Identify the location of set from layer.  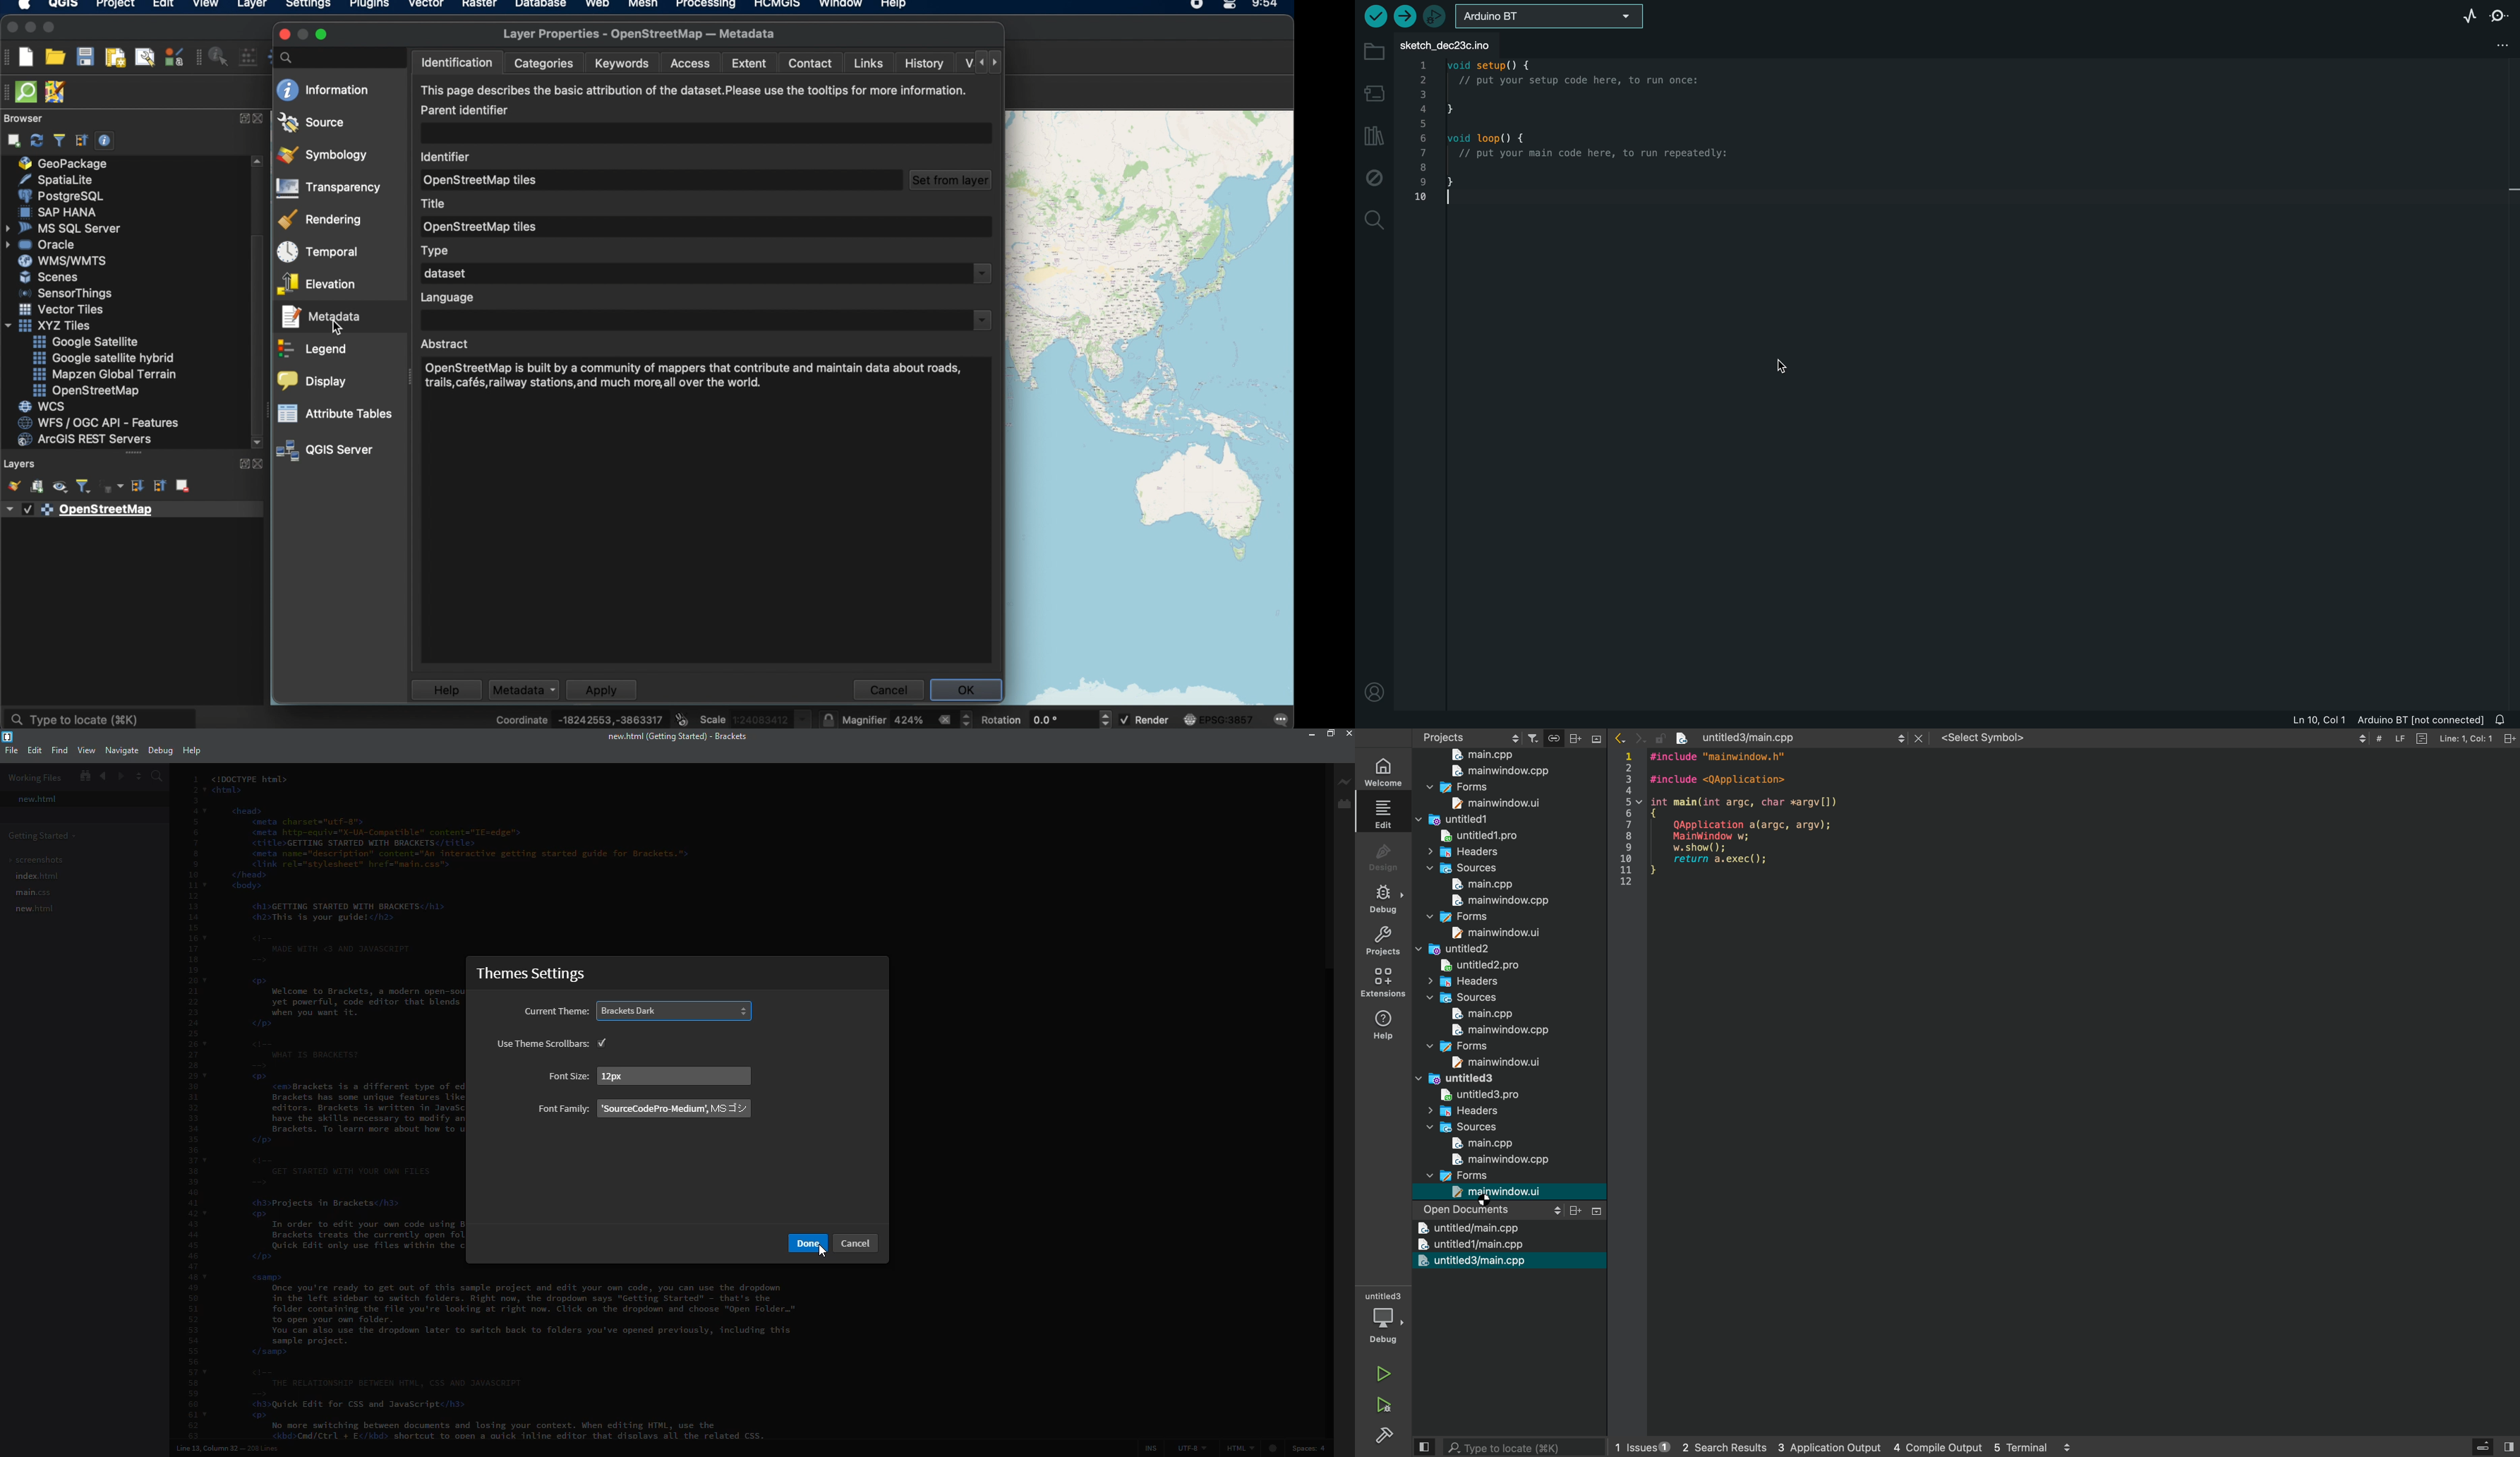
(950, 180).